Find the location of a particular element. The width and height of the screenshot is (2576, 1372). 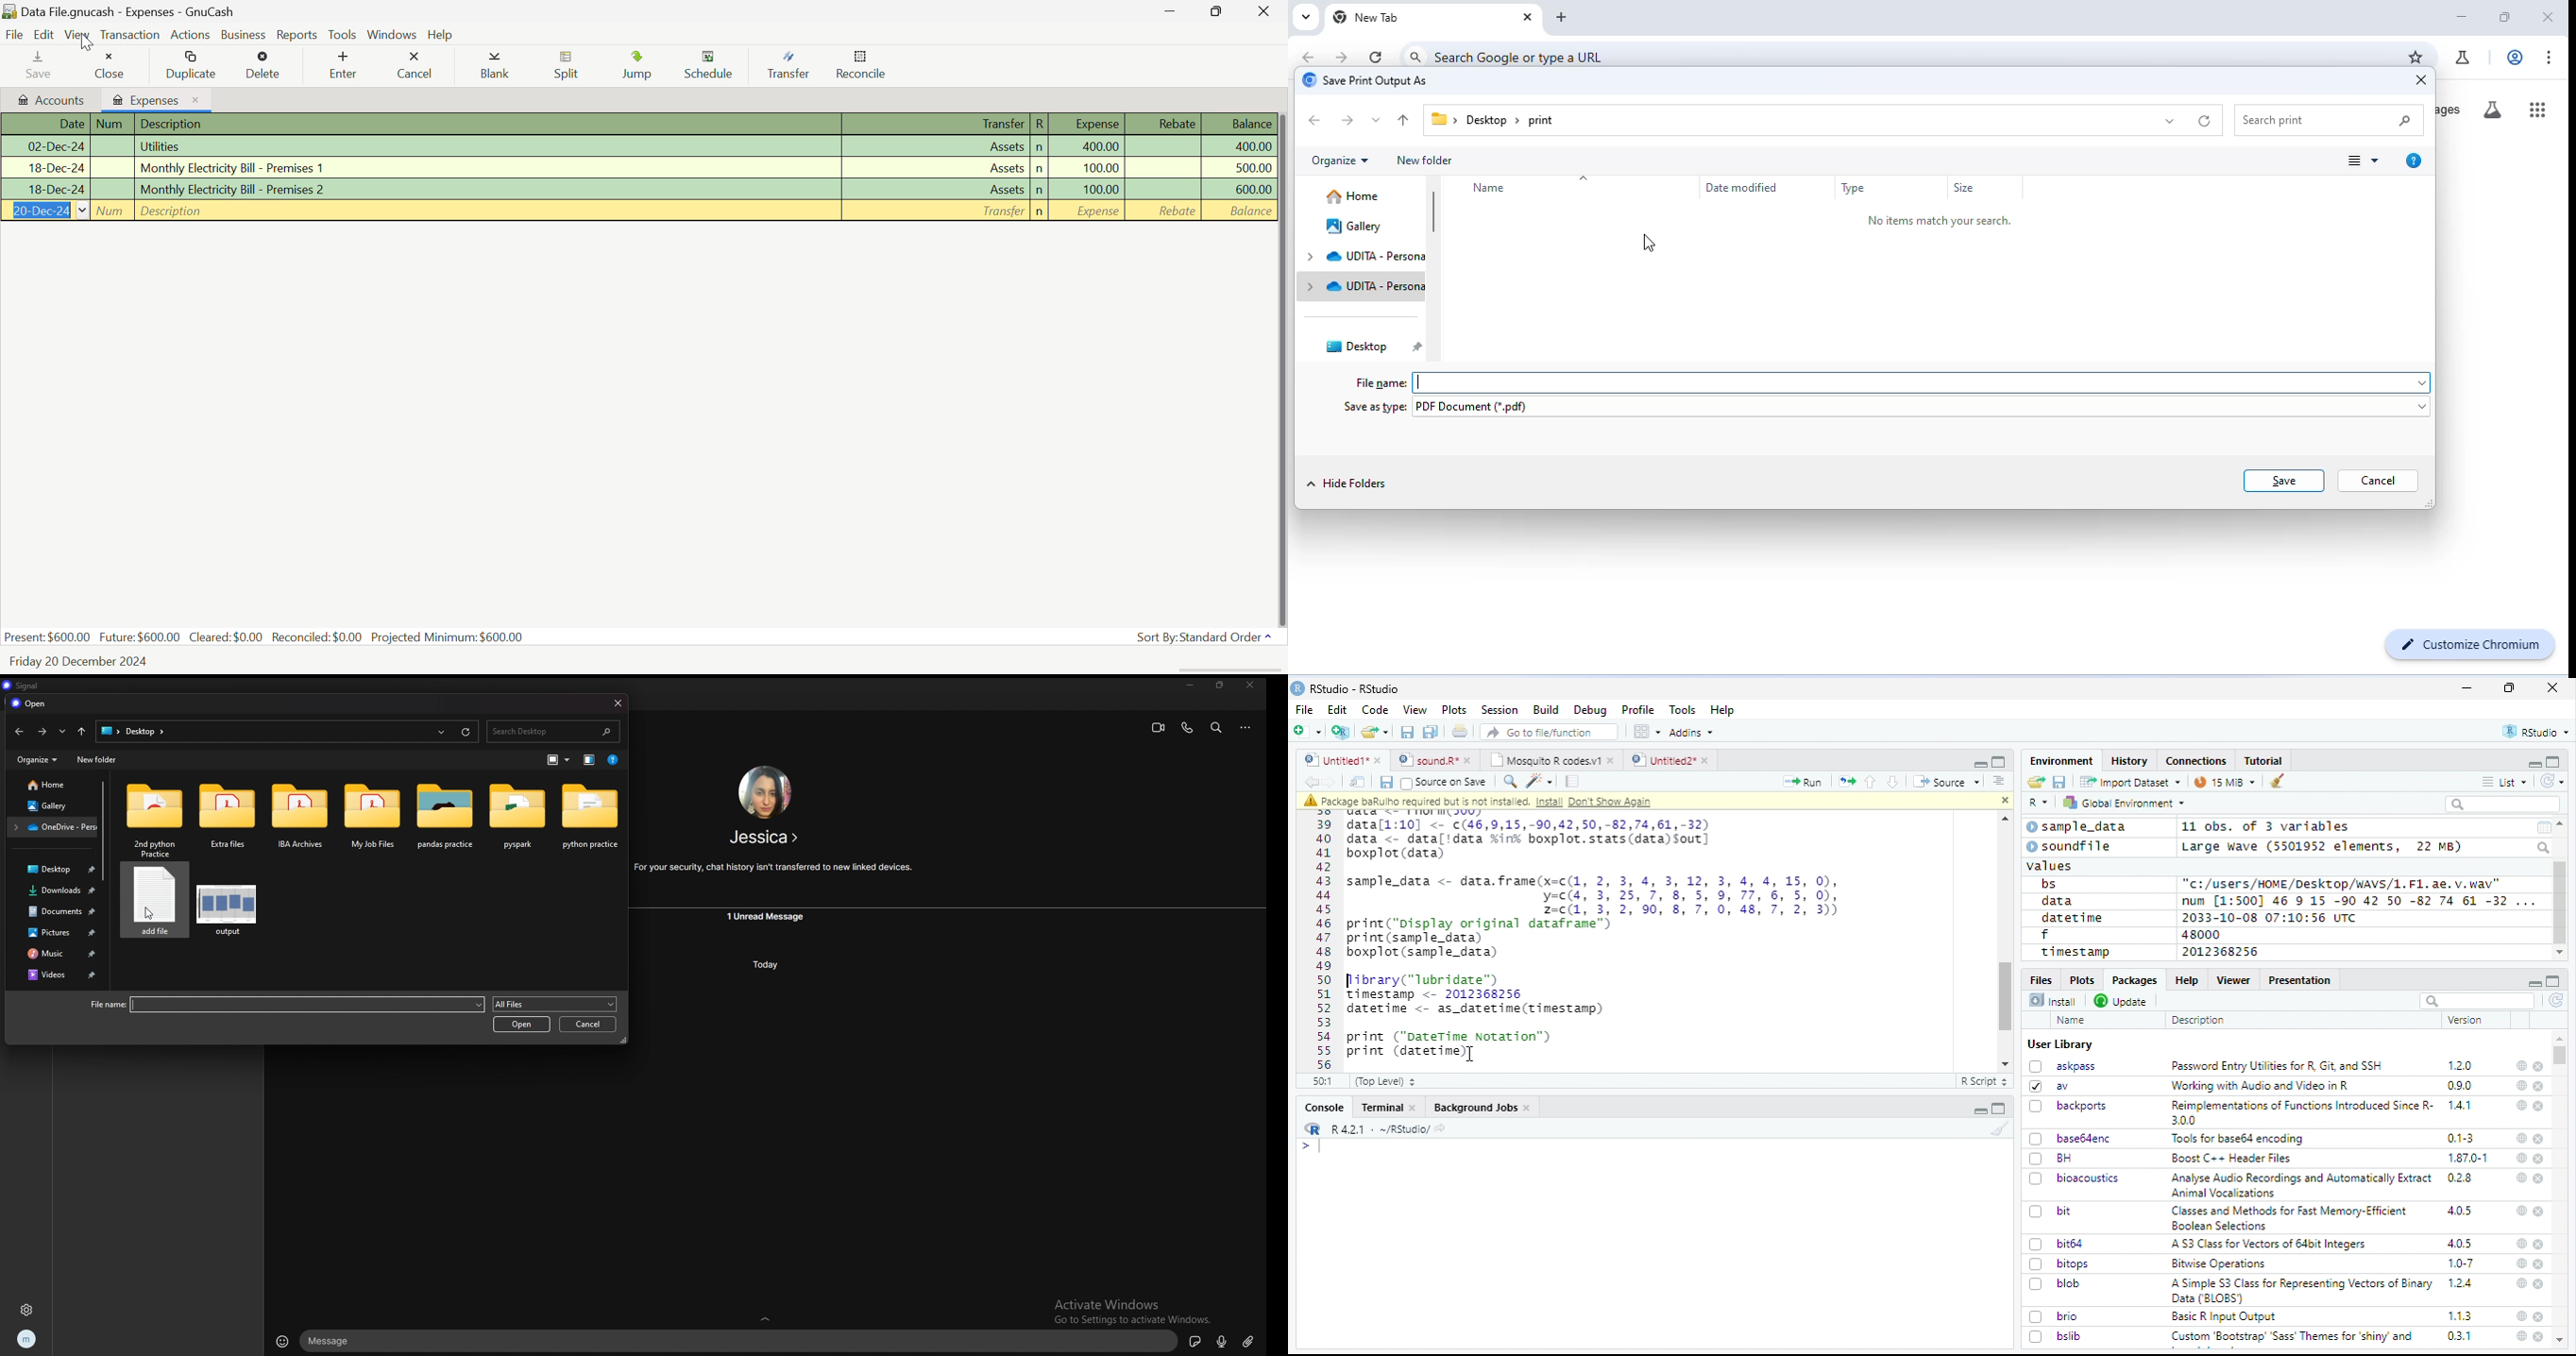

Go to file/function is located at coordinates (1550, 732).